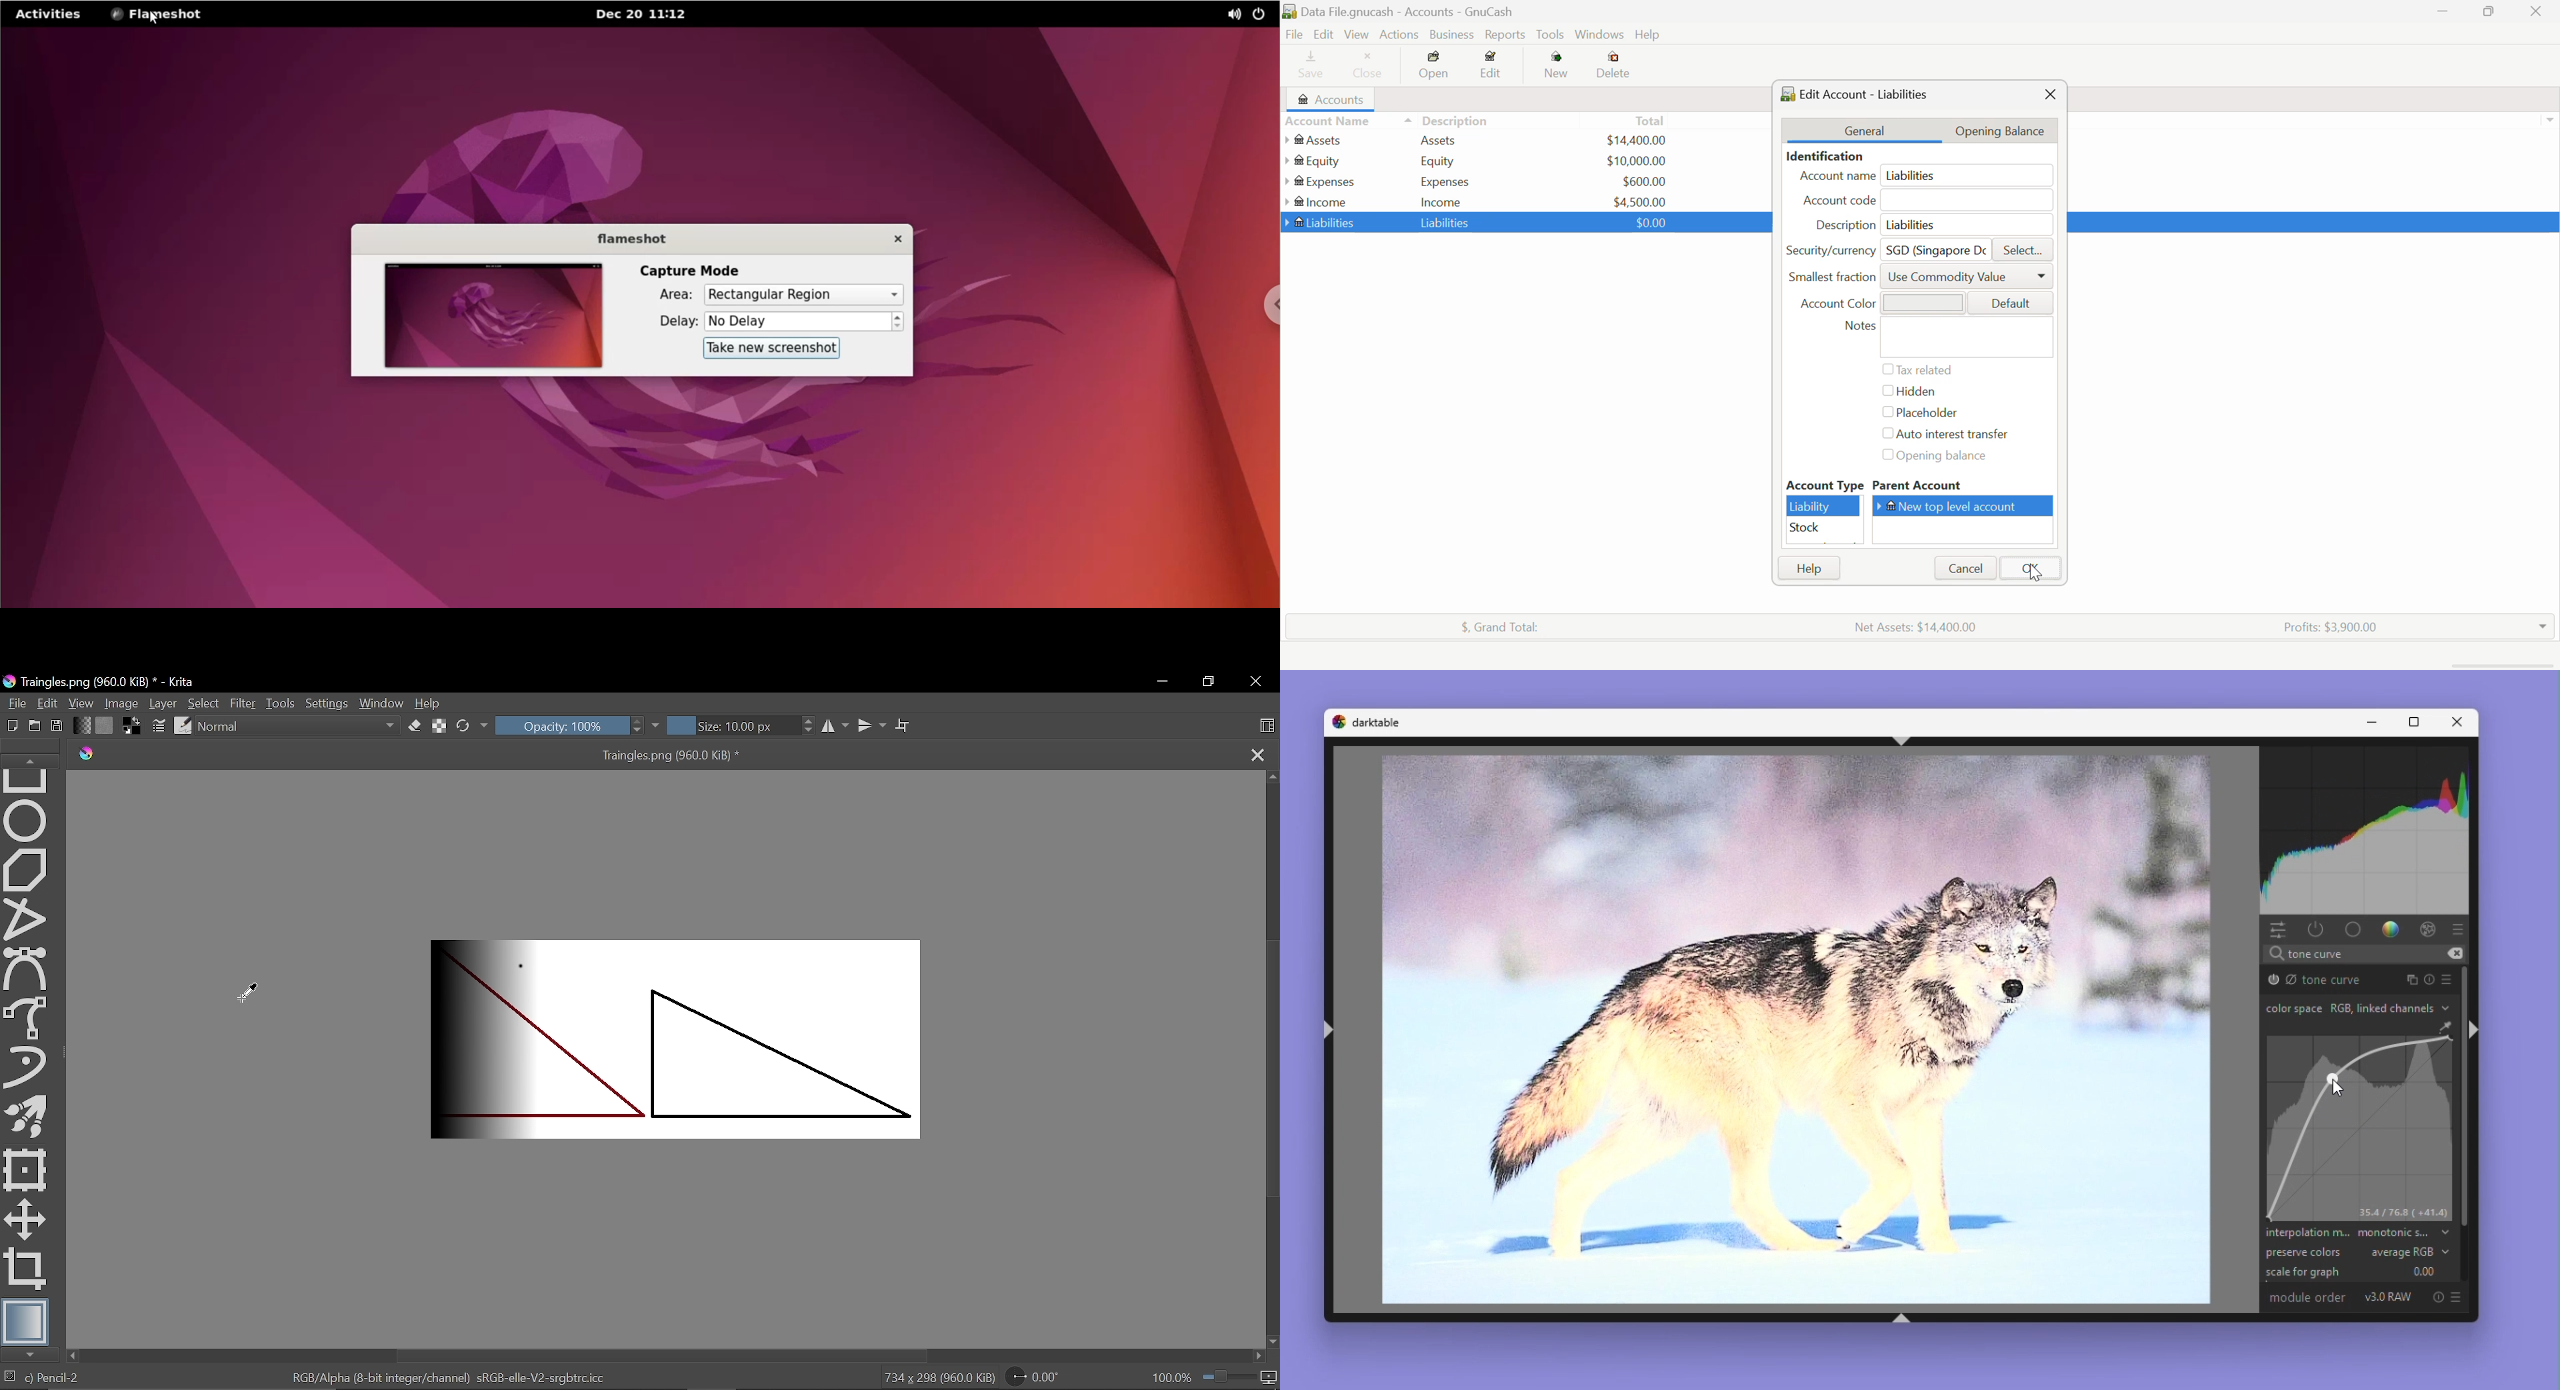 This screenshot has width=2576, height=1400. What do you see at coordinates (1369, 67) in the screenshot?
I see `Close` at bounding box center [1369, 67].